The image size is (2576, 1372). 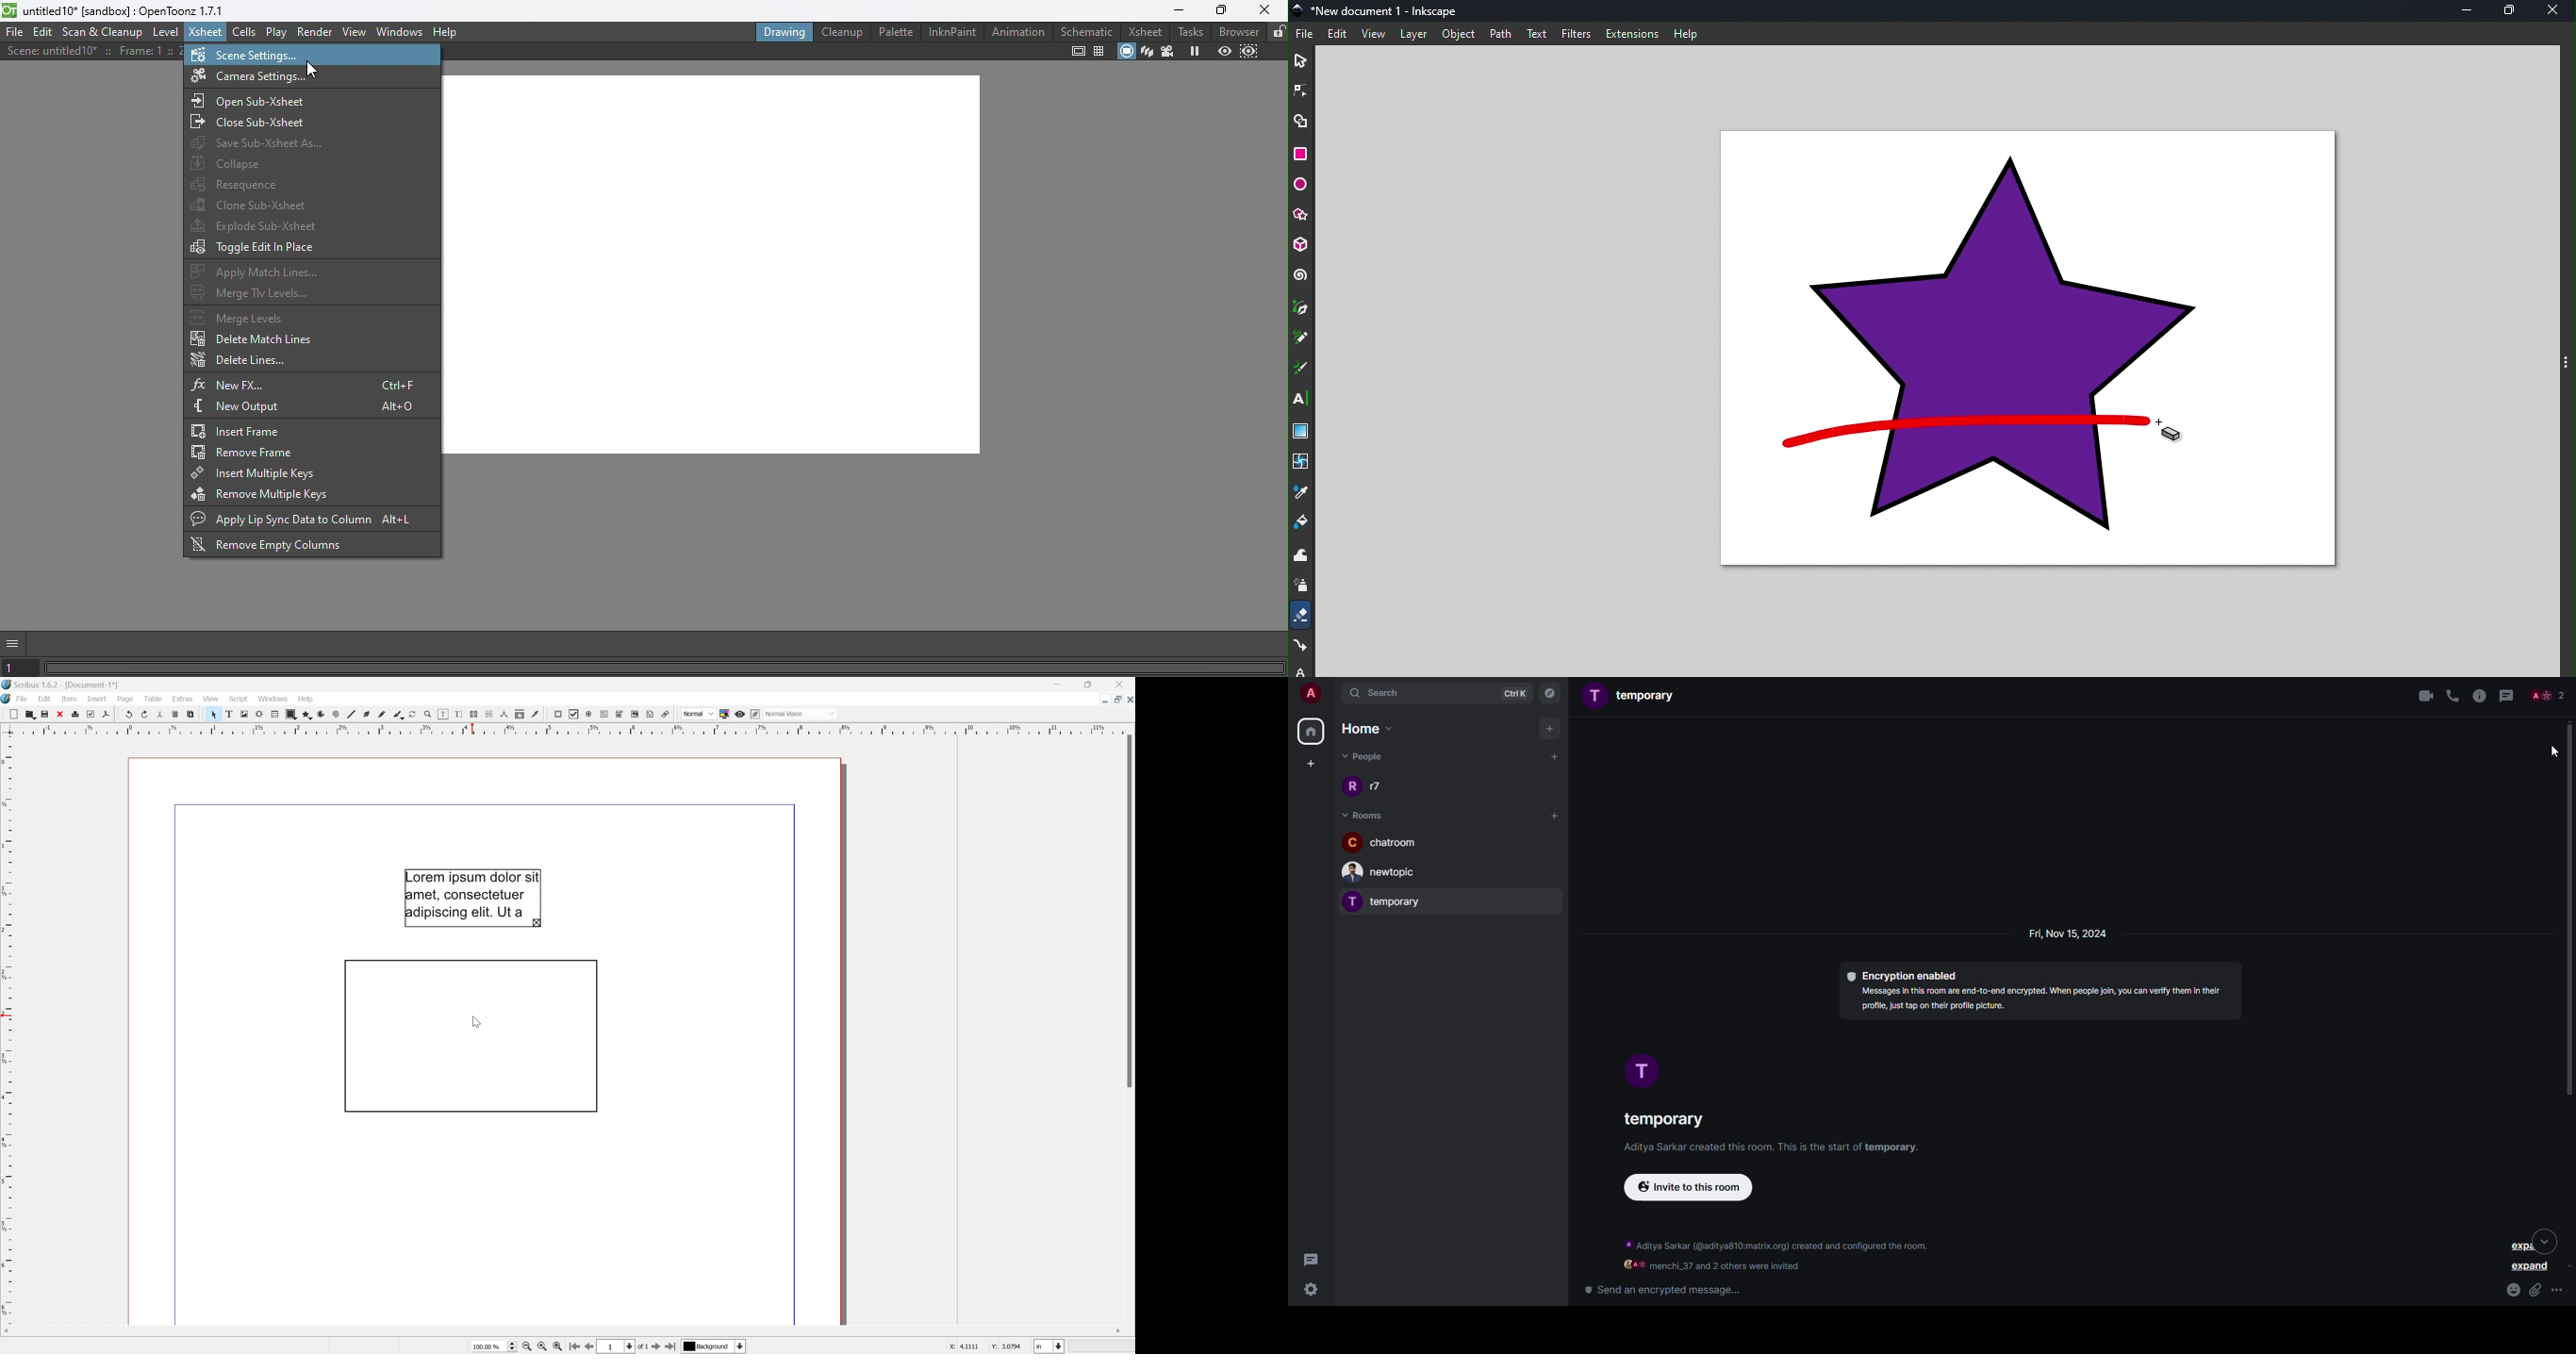 I want to click on Scroll, so click(x=564, y=1333).